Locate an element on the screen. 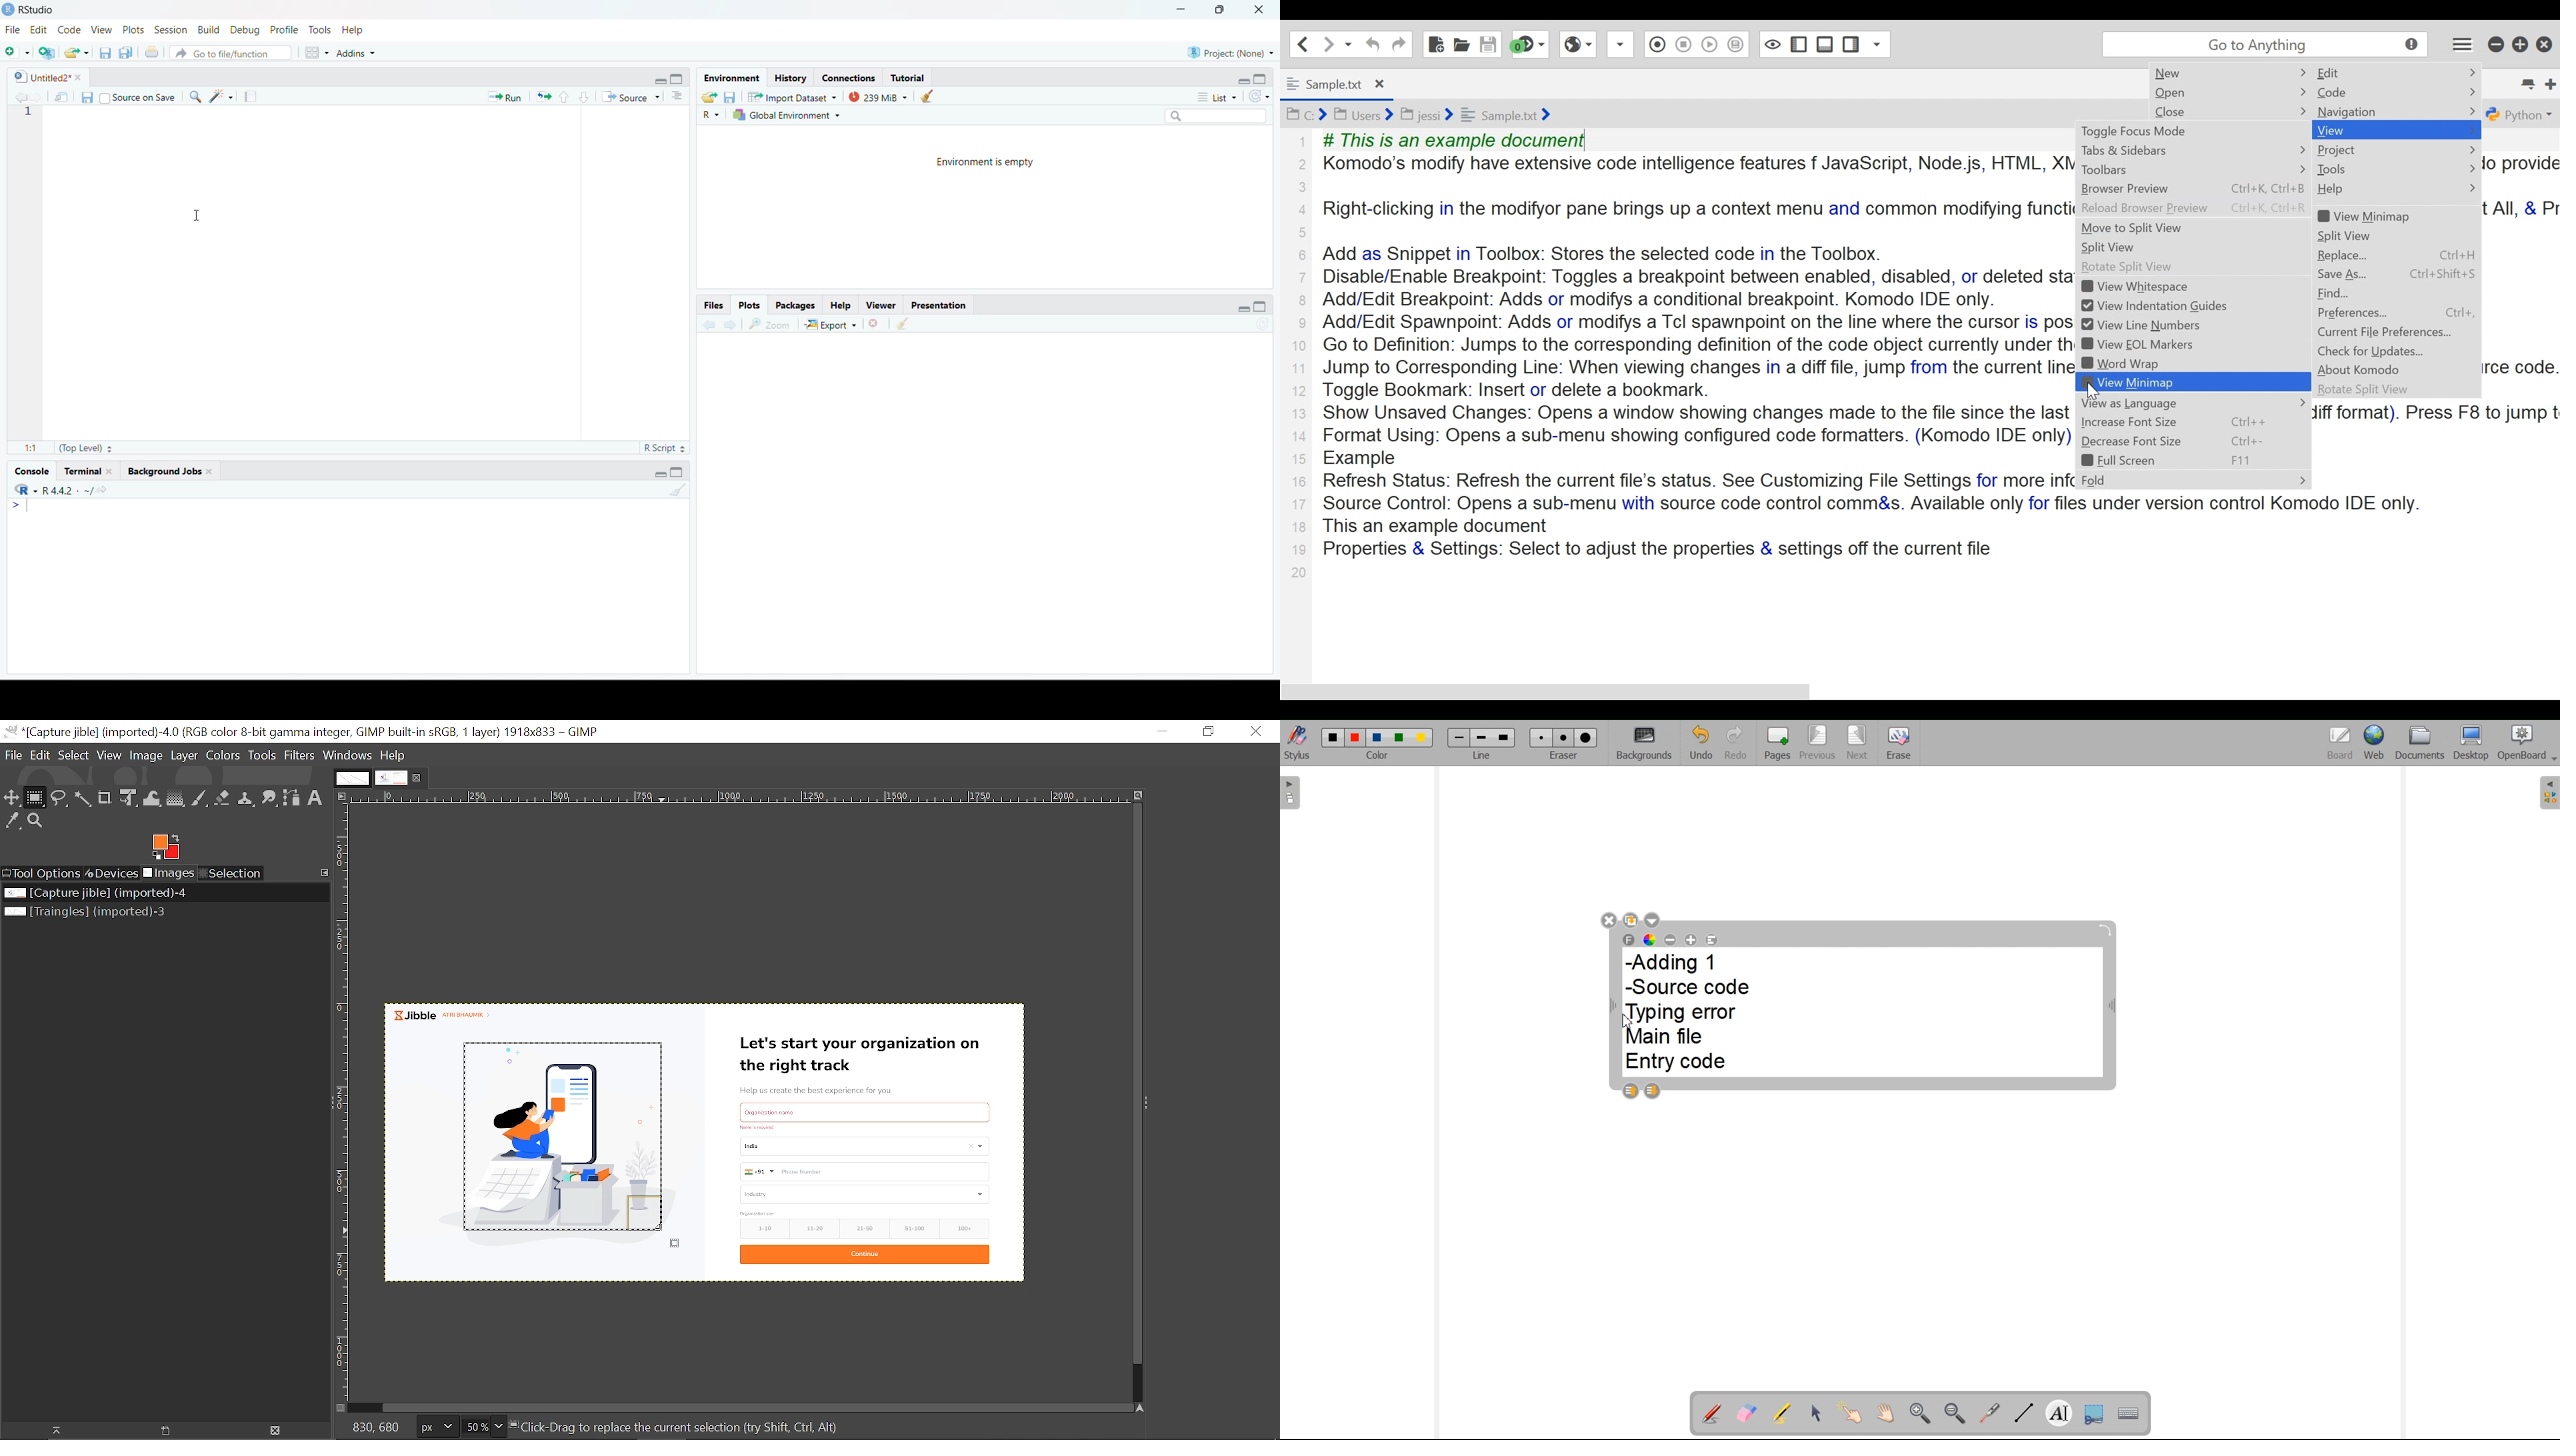  Plots is located at coordinates (751, 305).